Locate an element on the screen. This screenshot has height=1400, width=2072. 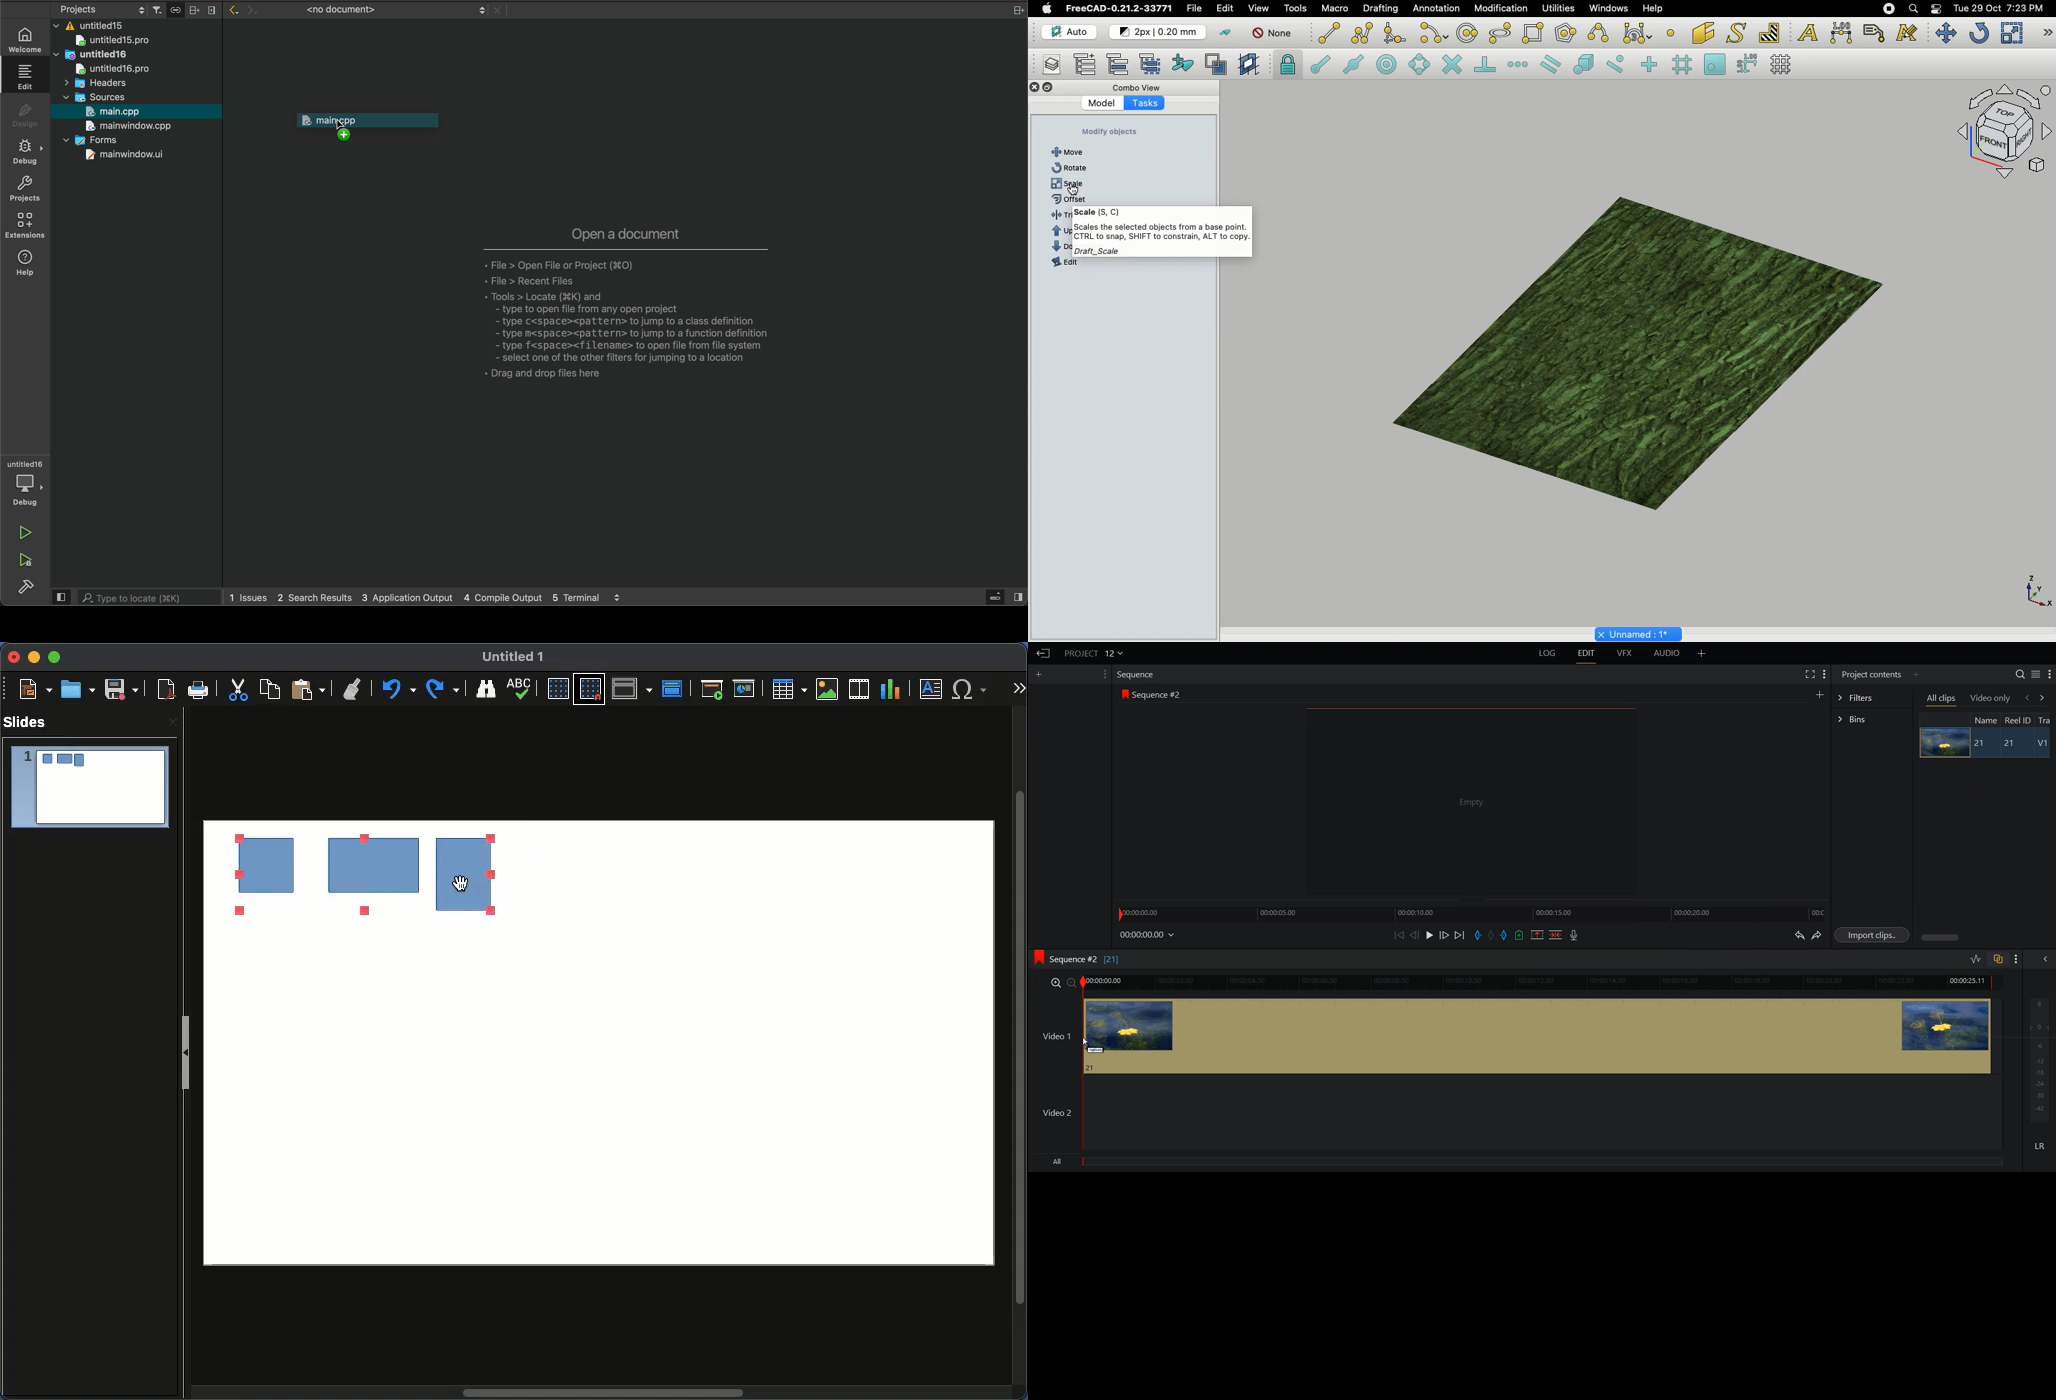
Video 1 is located at coordinates (1516, 1036).